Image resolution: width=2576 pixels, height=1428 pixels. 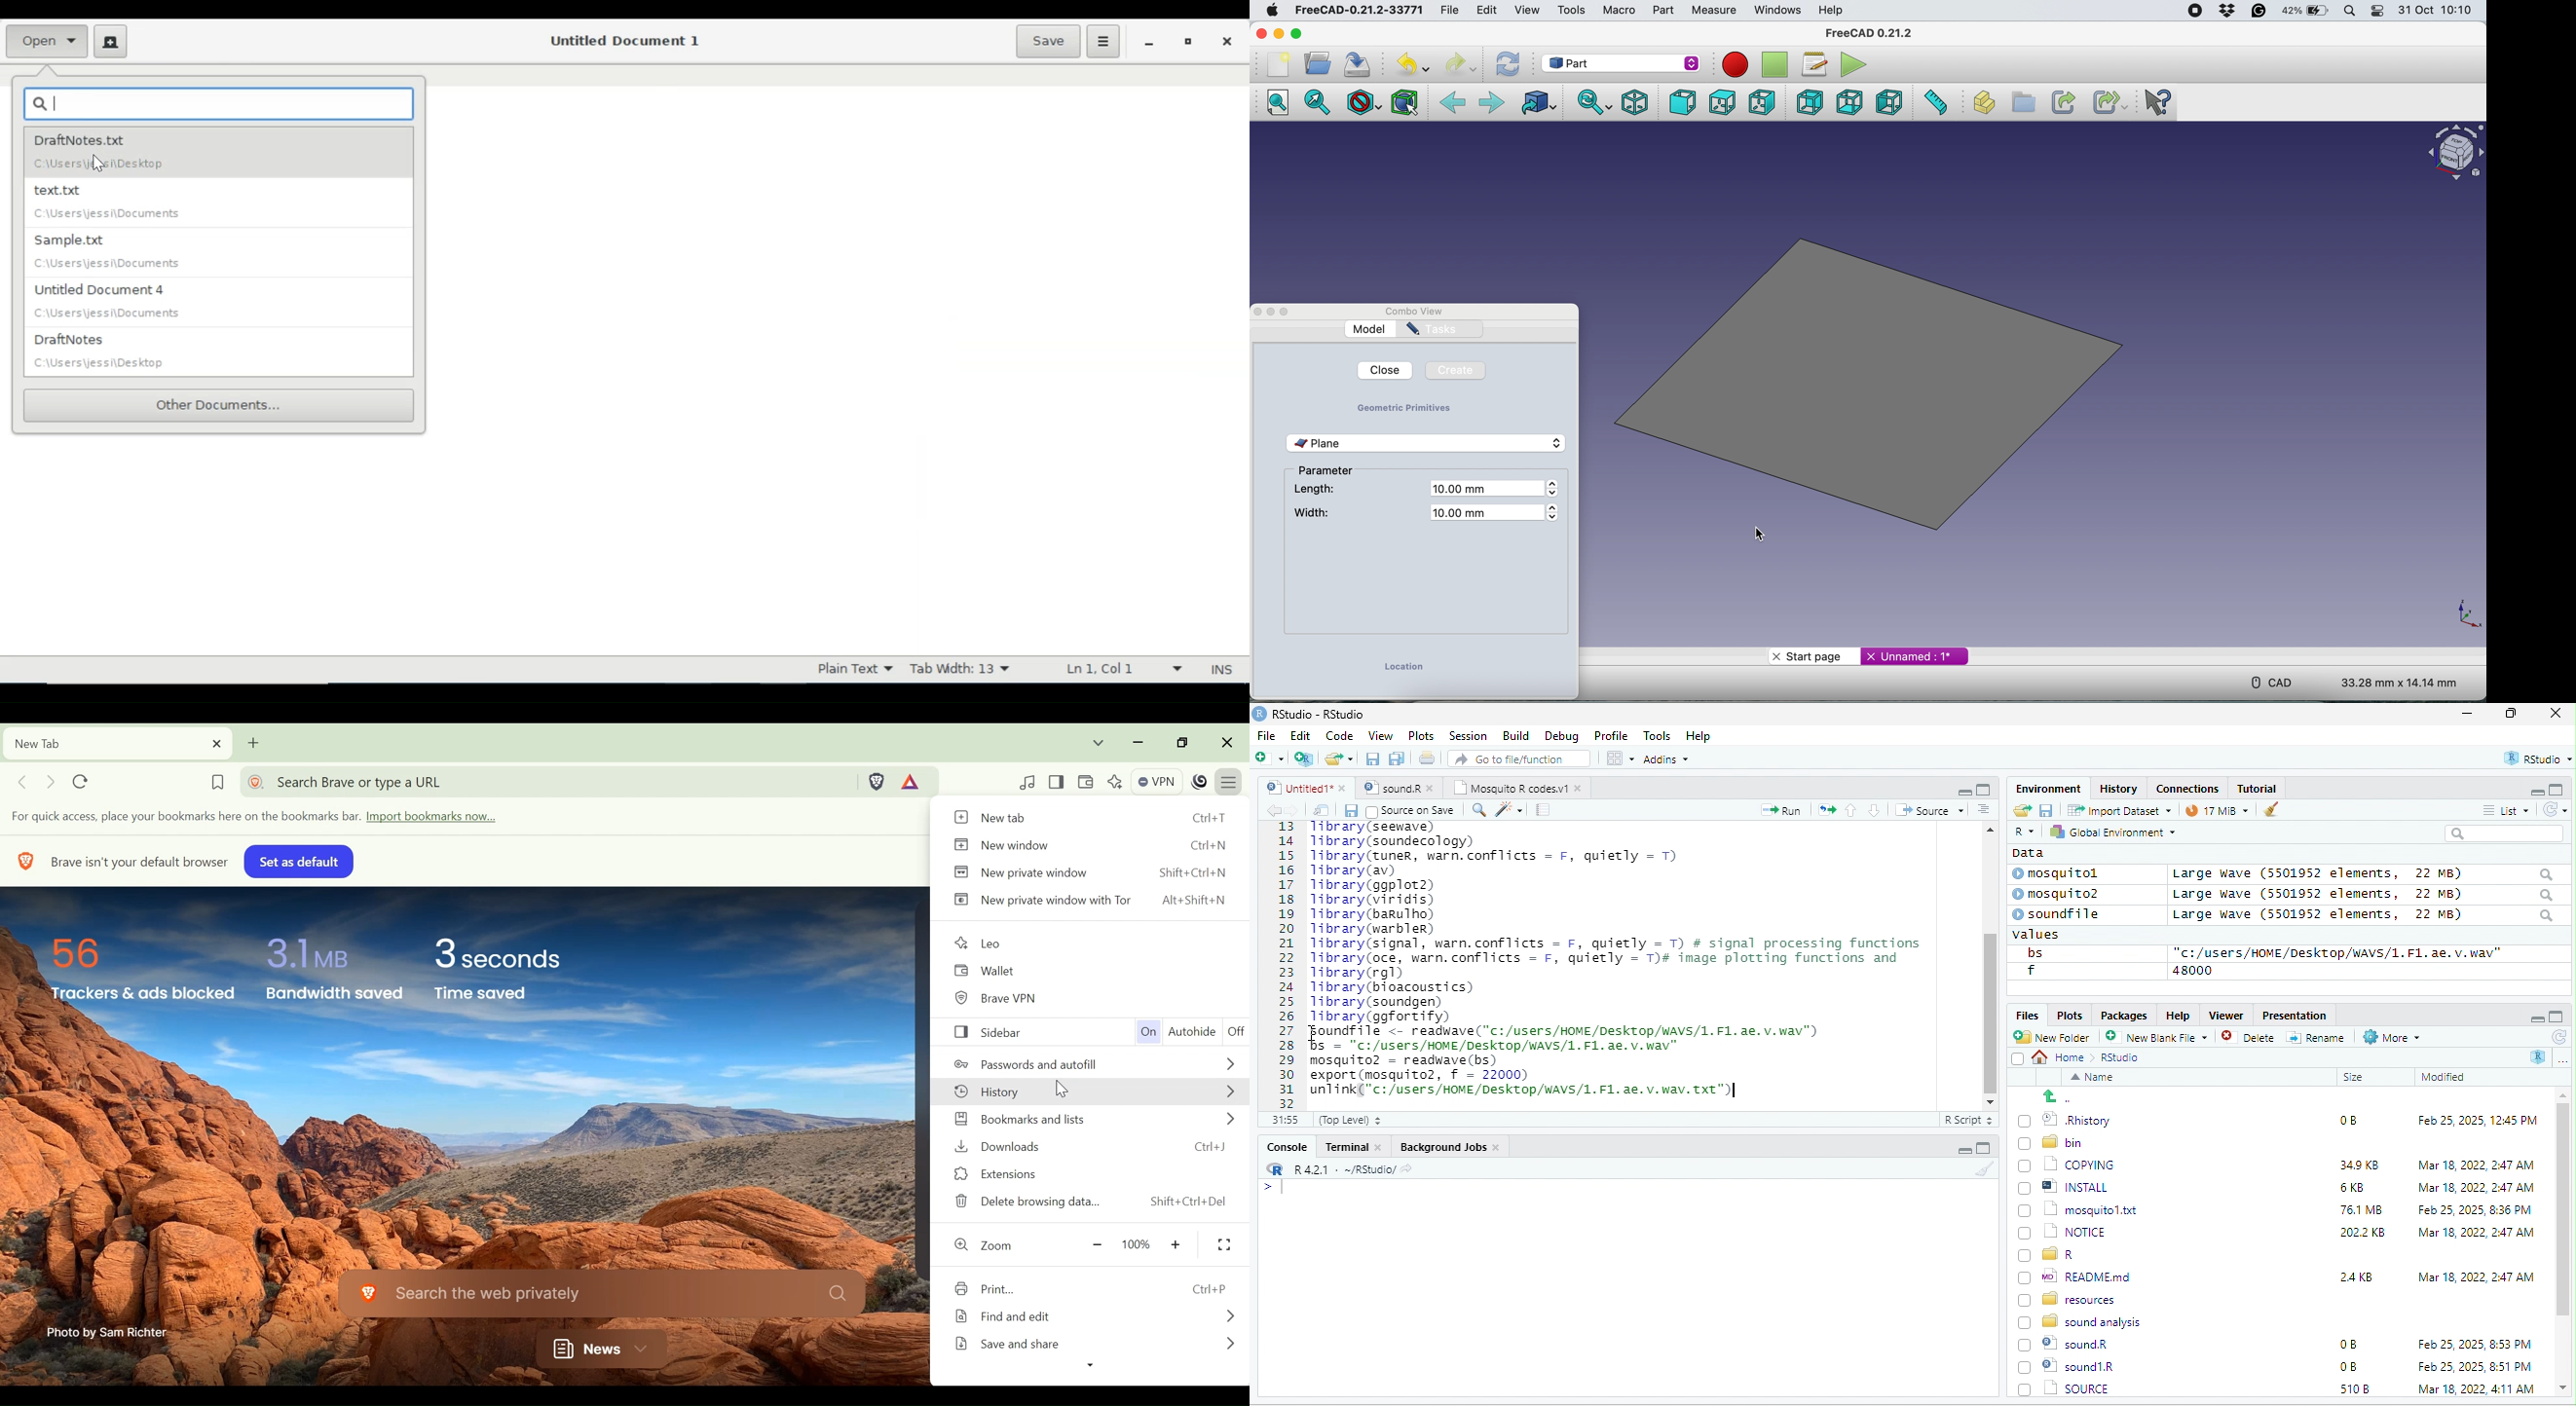 What do you see at coordinates (2562, 1059) in the screenshot?
I see `more` at bounding box center [2562, 1059].